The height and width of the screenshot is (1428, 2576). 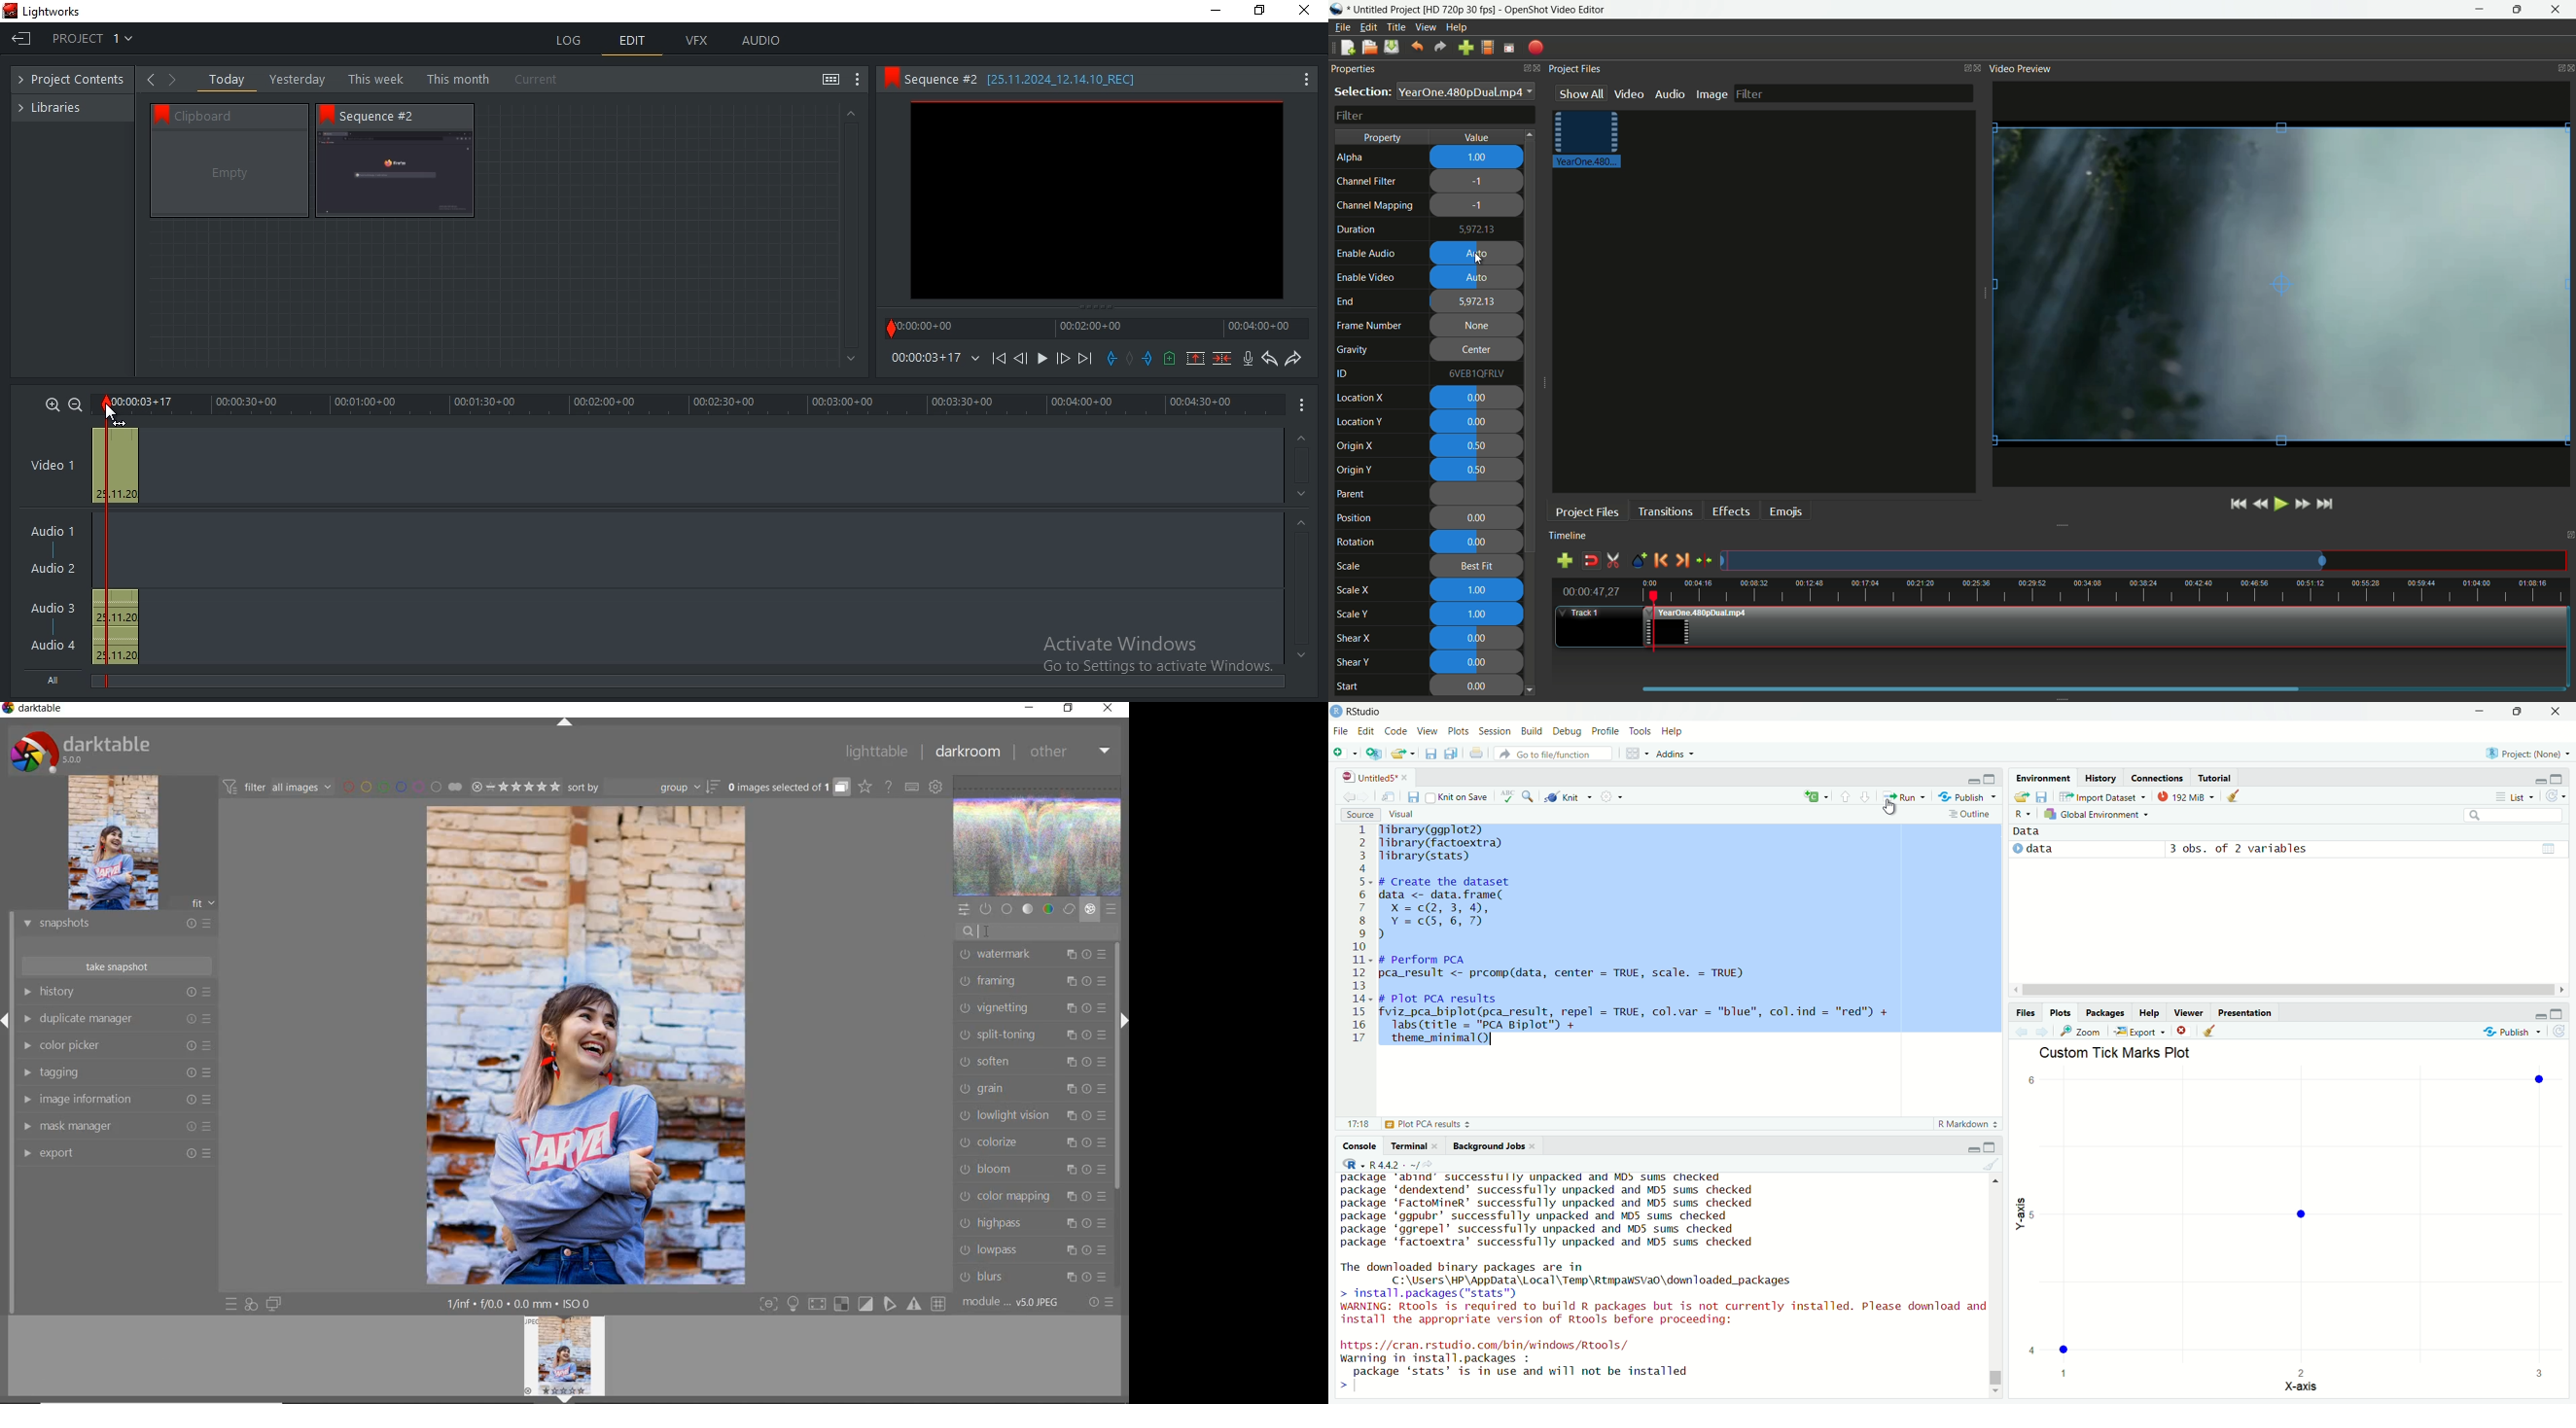 What do you see at coordinates (875, 754) in the screenshot?
I see `lighttable` at bounding box center [875, 754].